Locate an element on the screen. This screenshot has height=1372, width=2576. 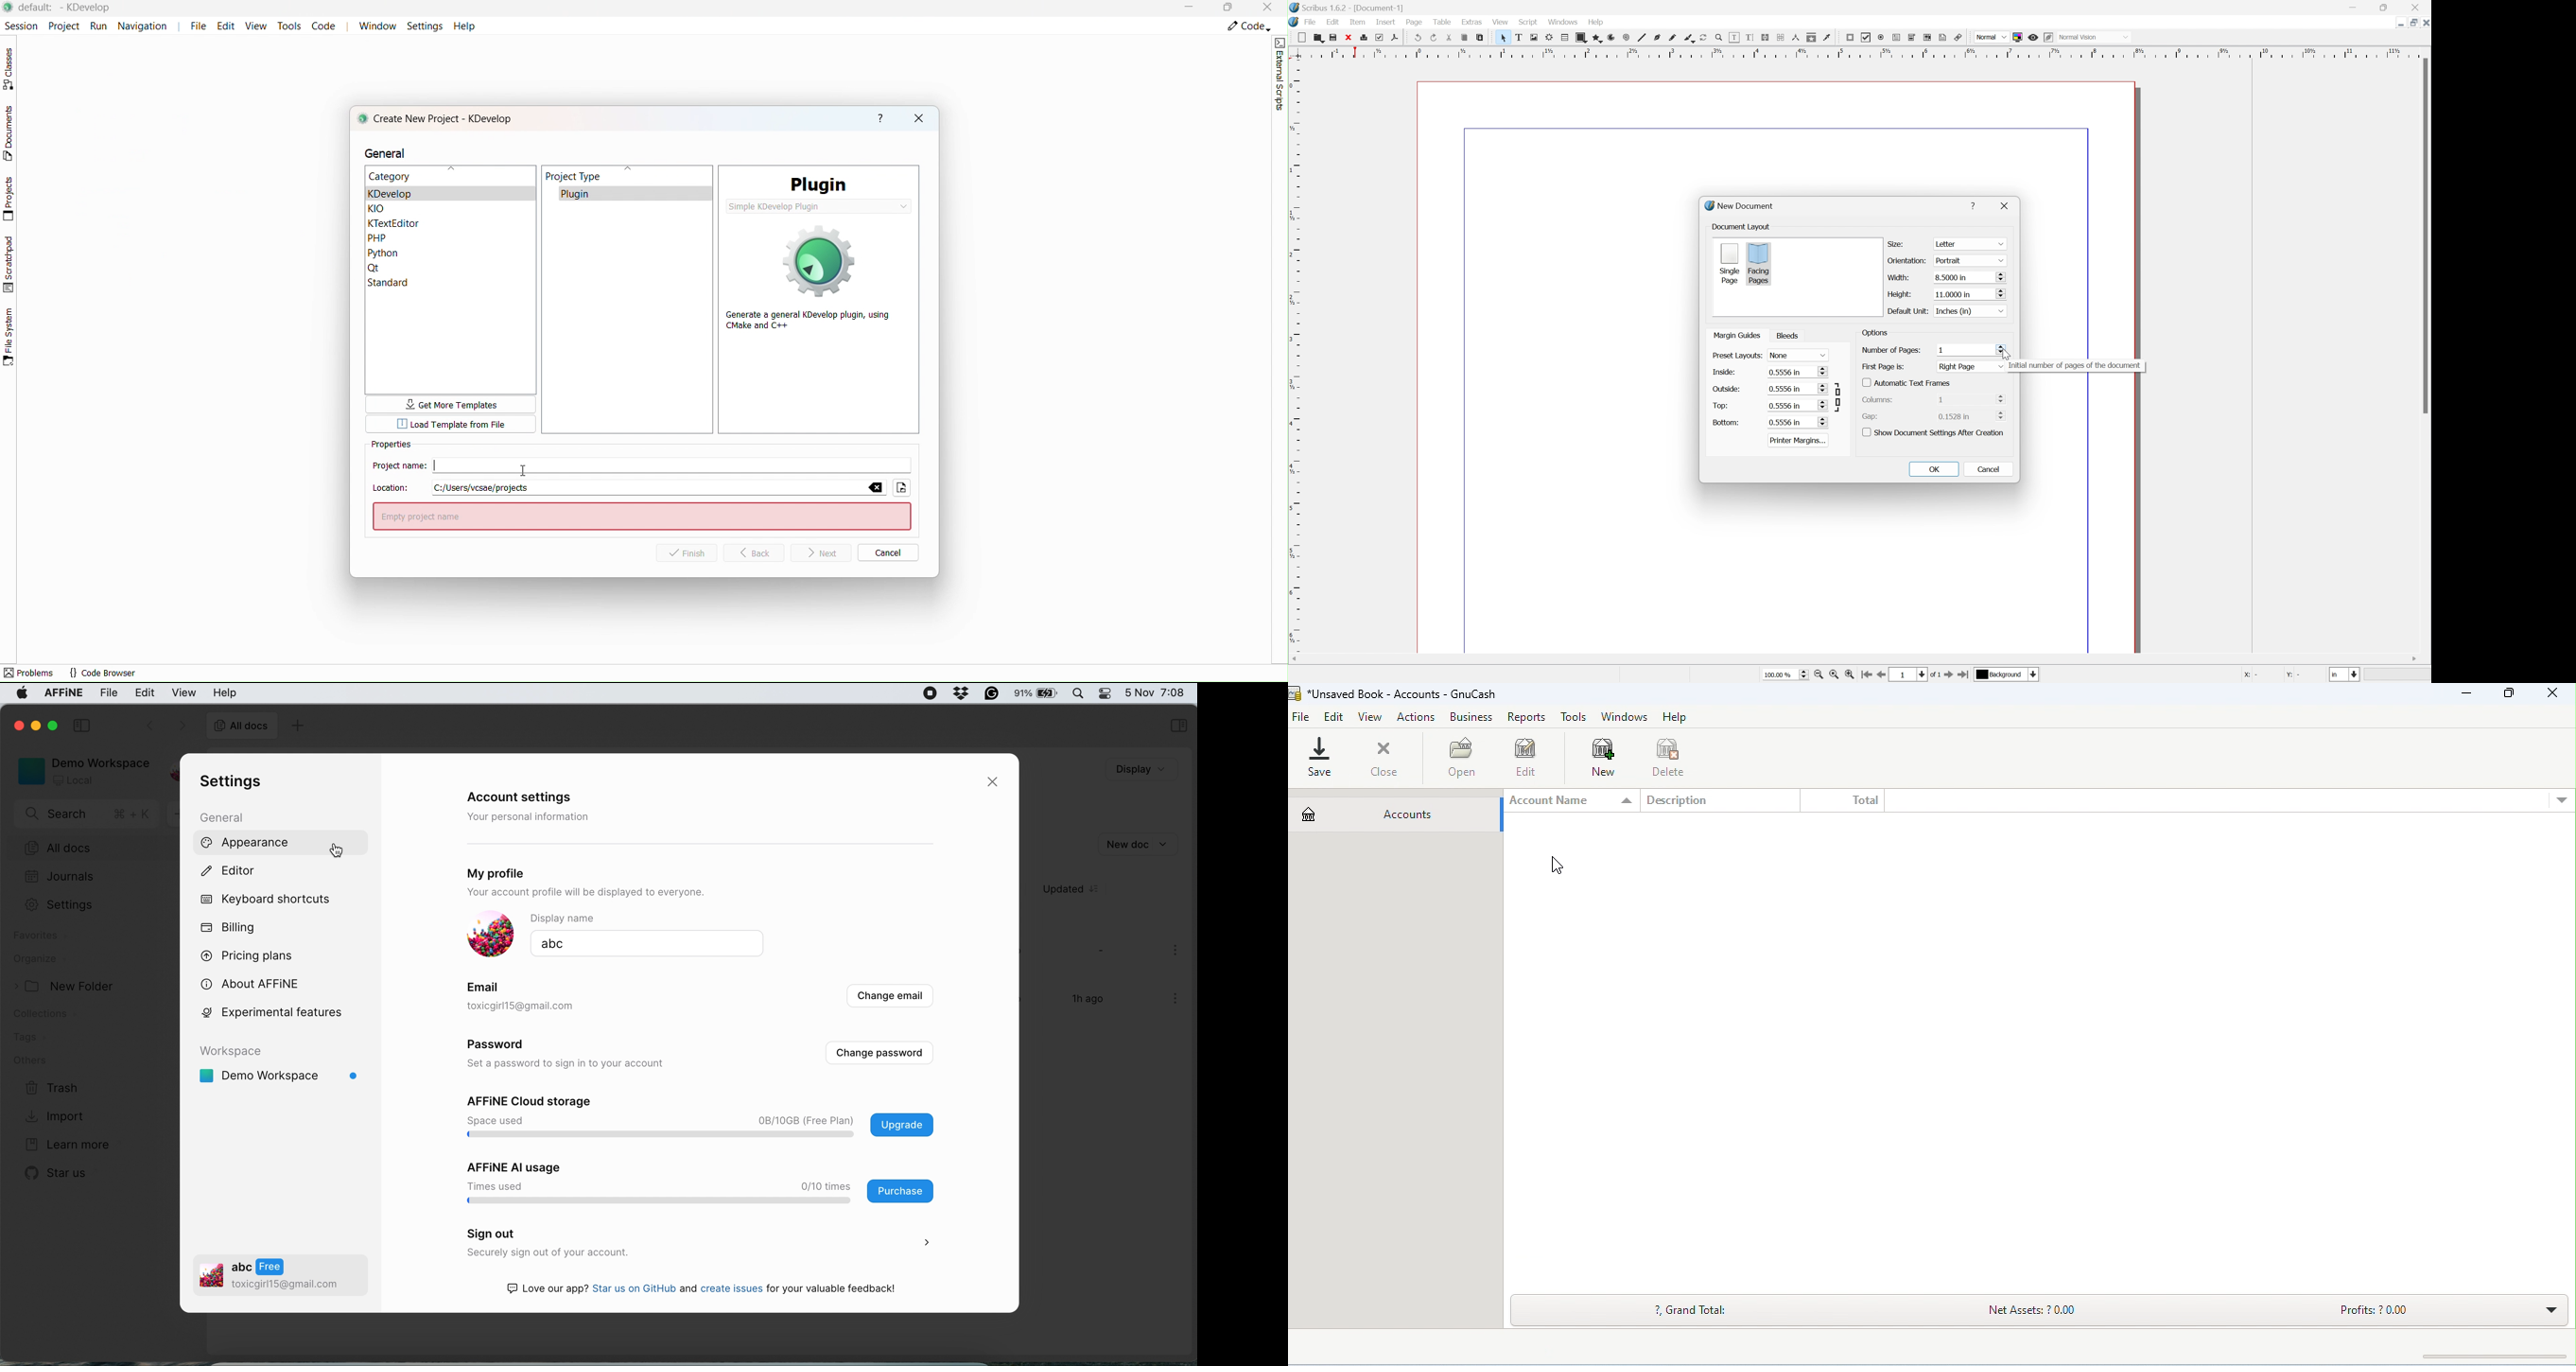
control center is located at coordinates (1109, 695).